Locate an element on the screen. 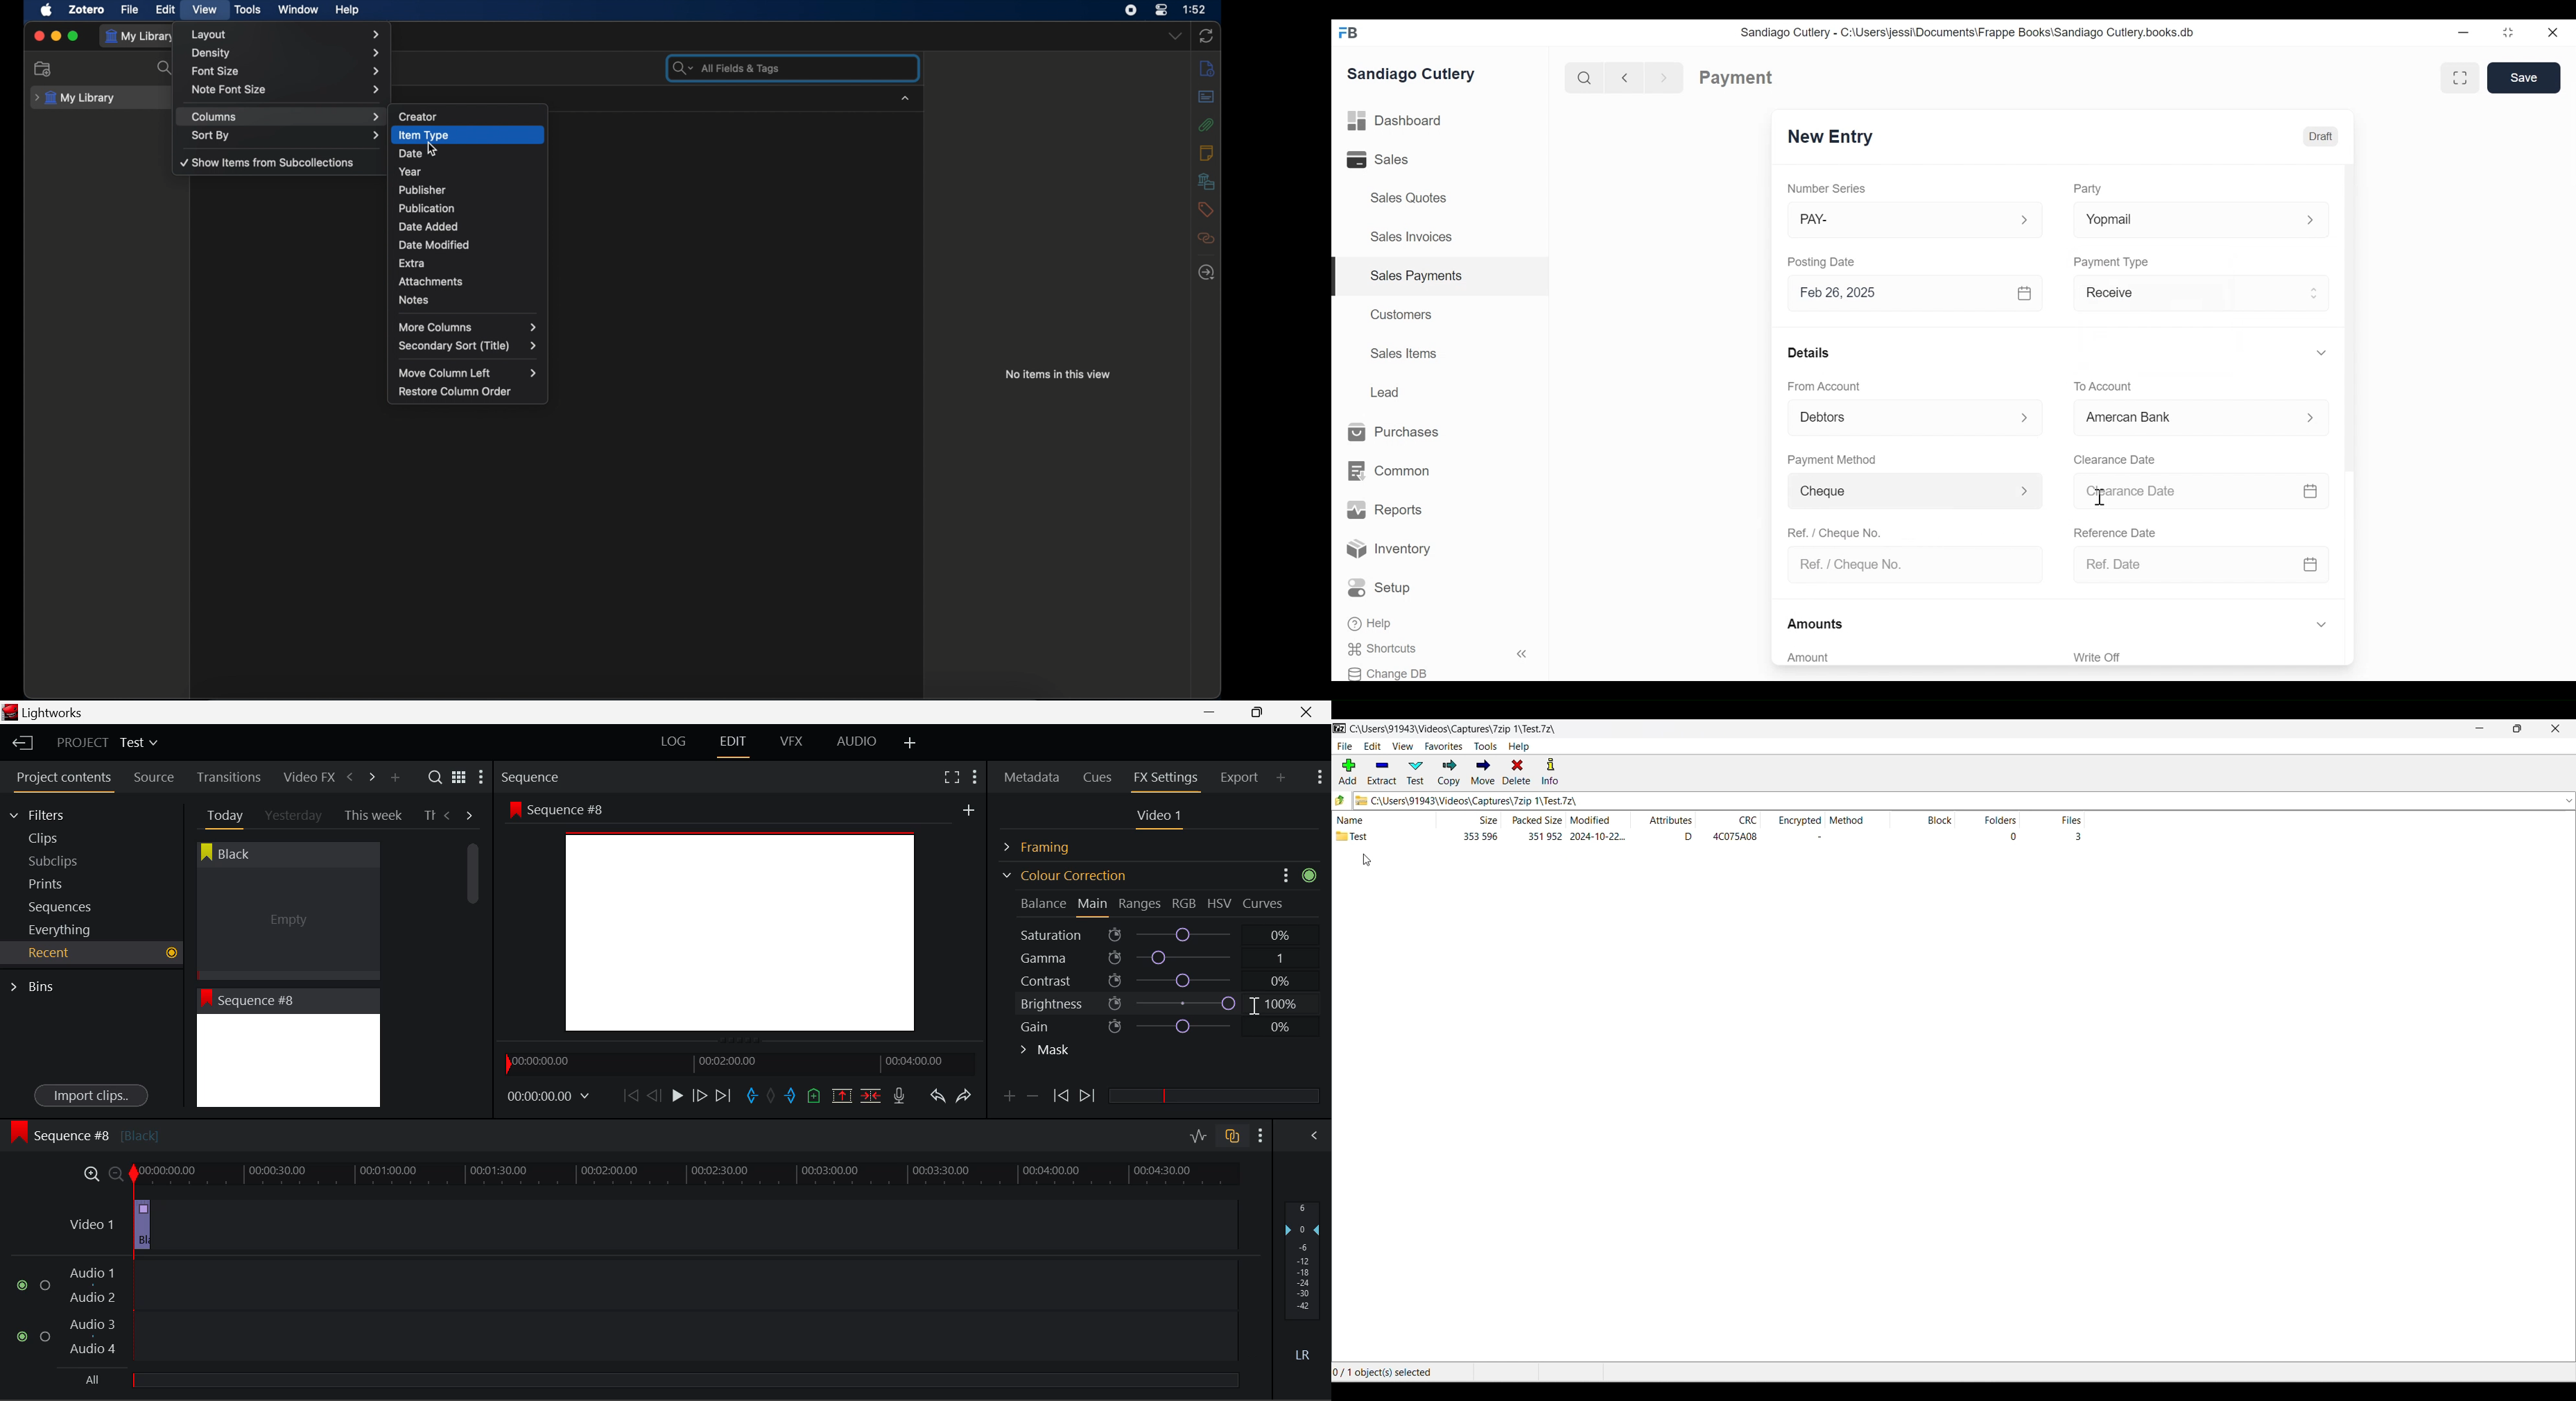 This screenshot has height=1428, width=2576. Posting Date is located at coordinates (1824, 261).